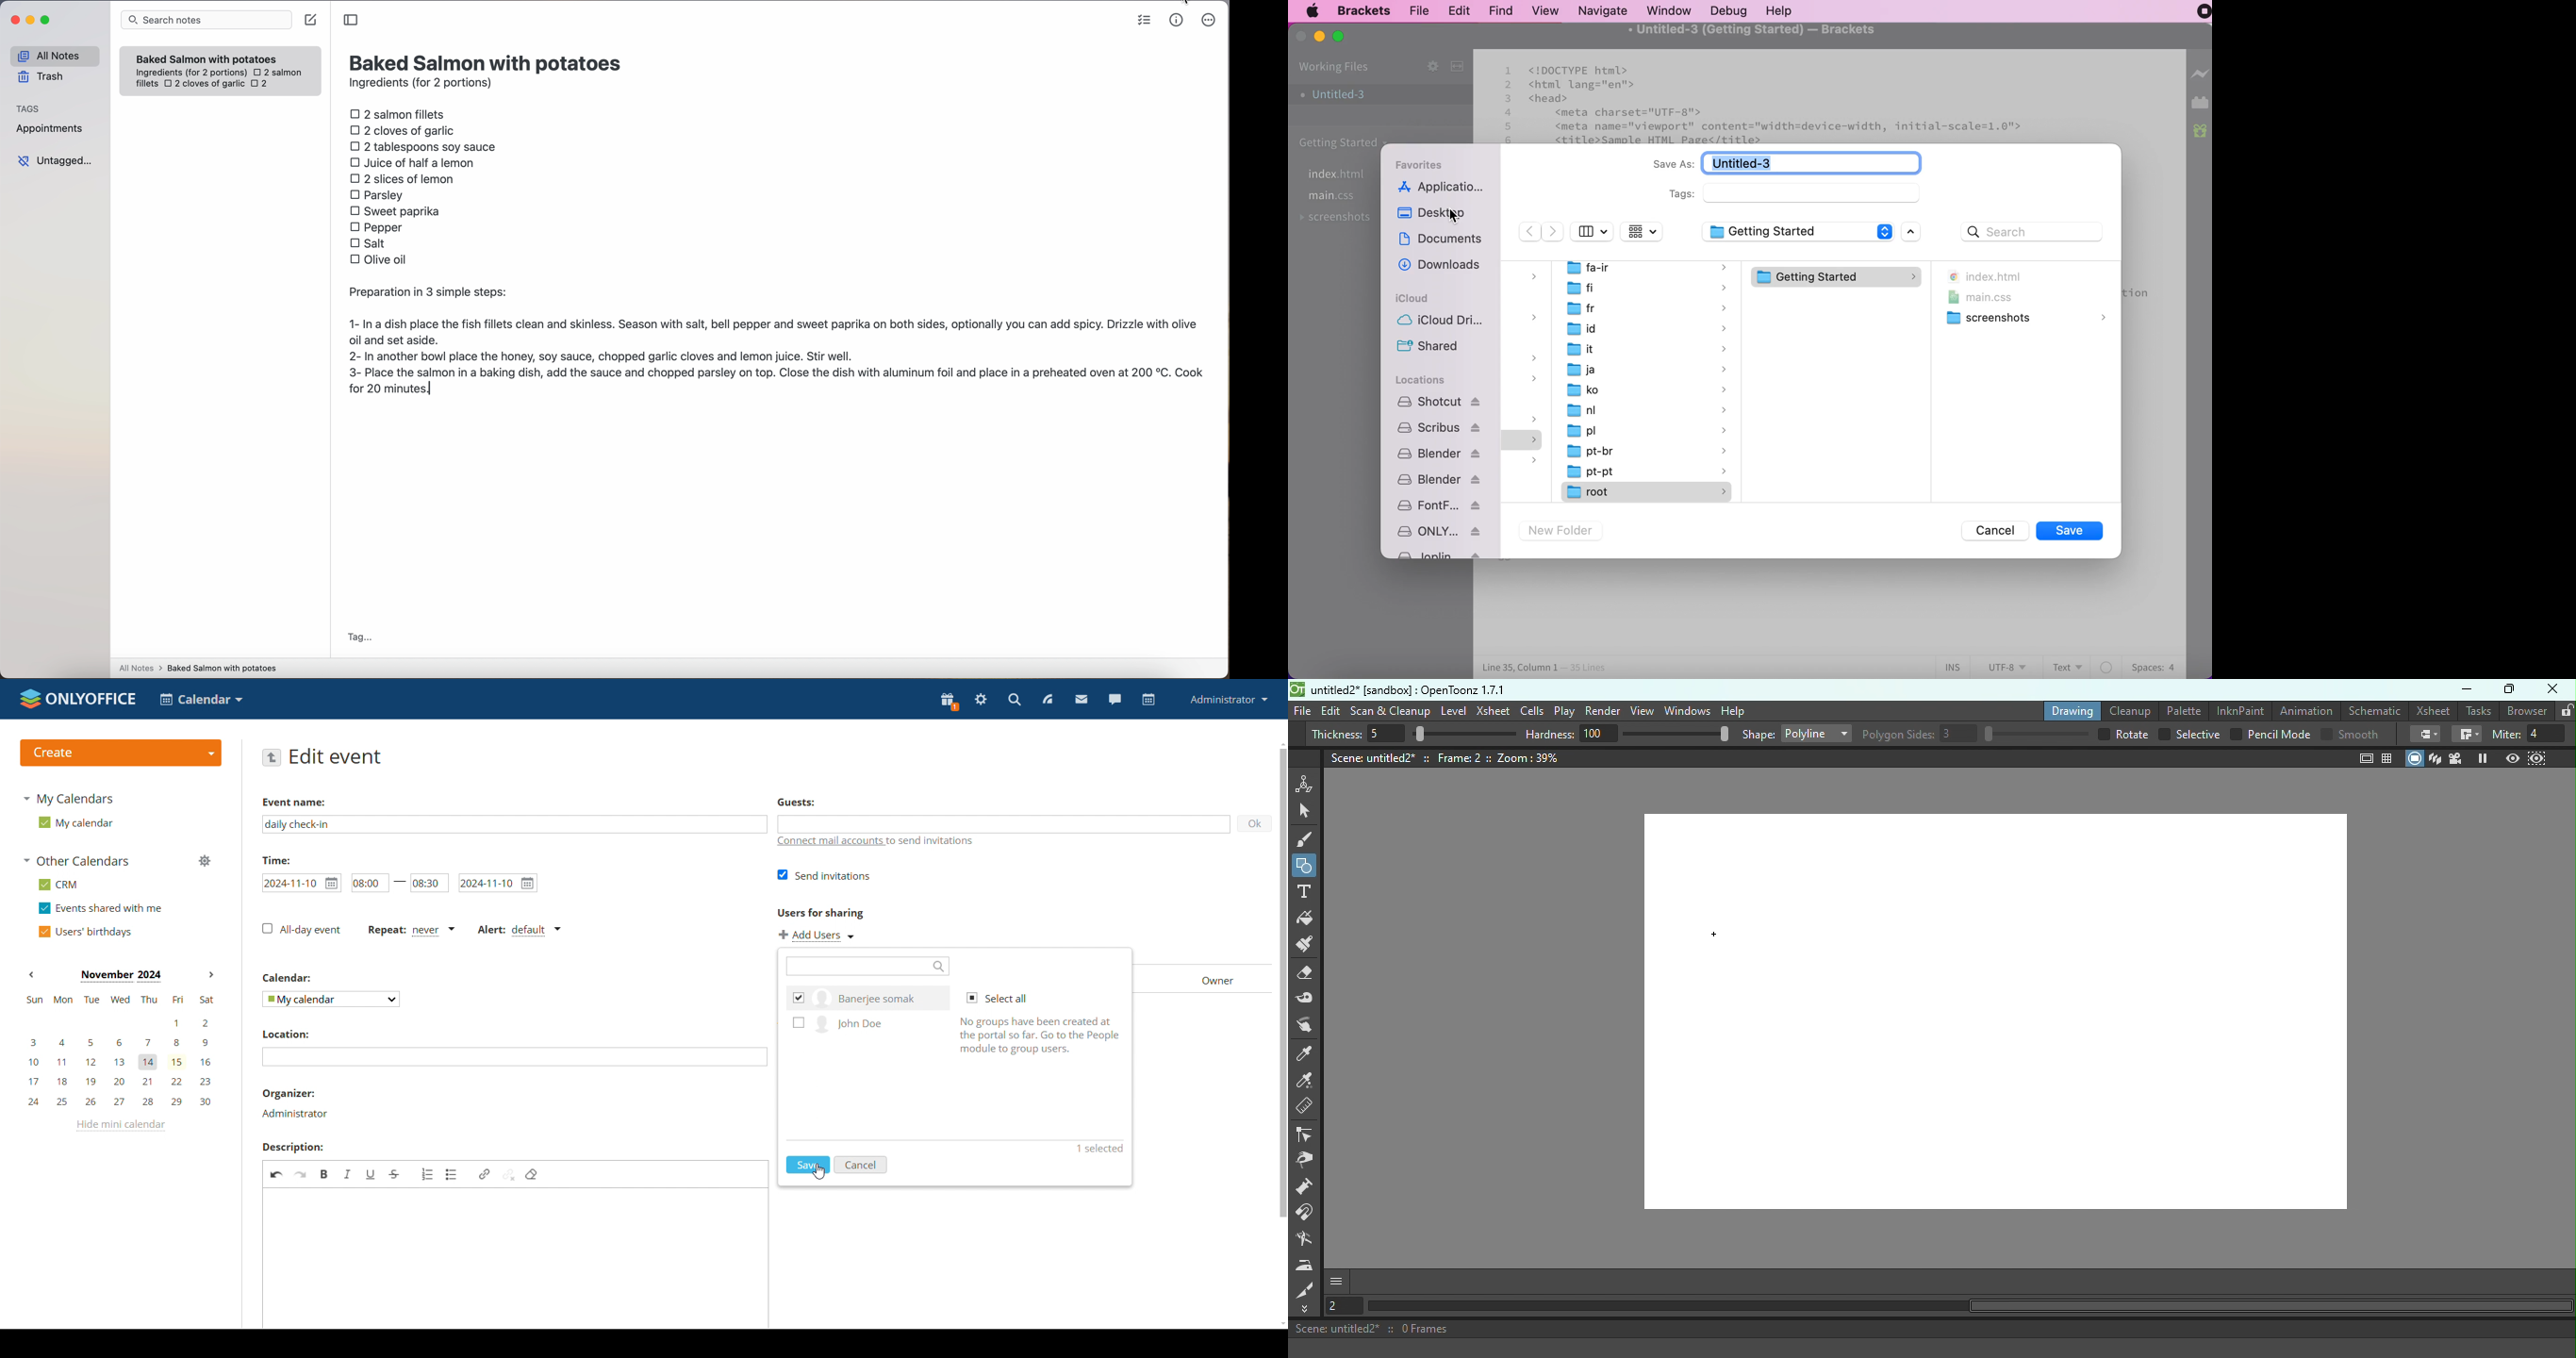 The image size is (2576, 1372). I want to click on file main.css, so click(1335, 196).